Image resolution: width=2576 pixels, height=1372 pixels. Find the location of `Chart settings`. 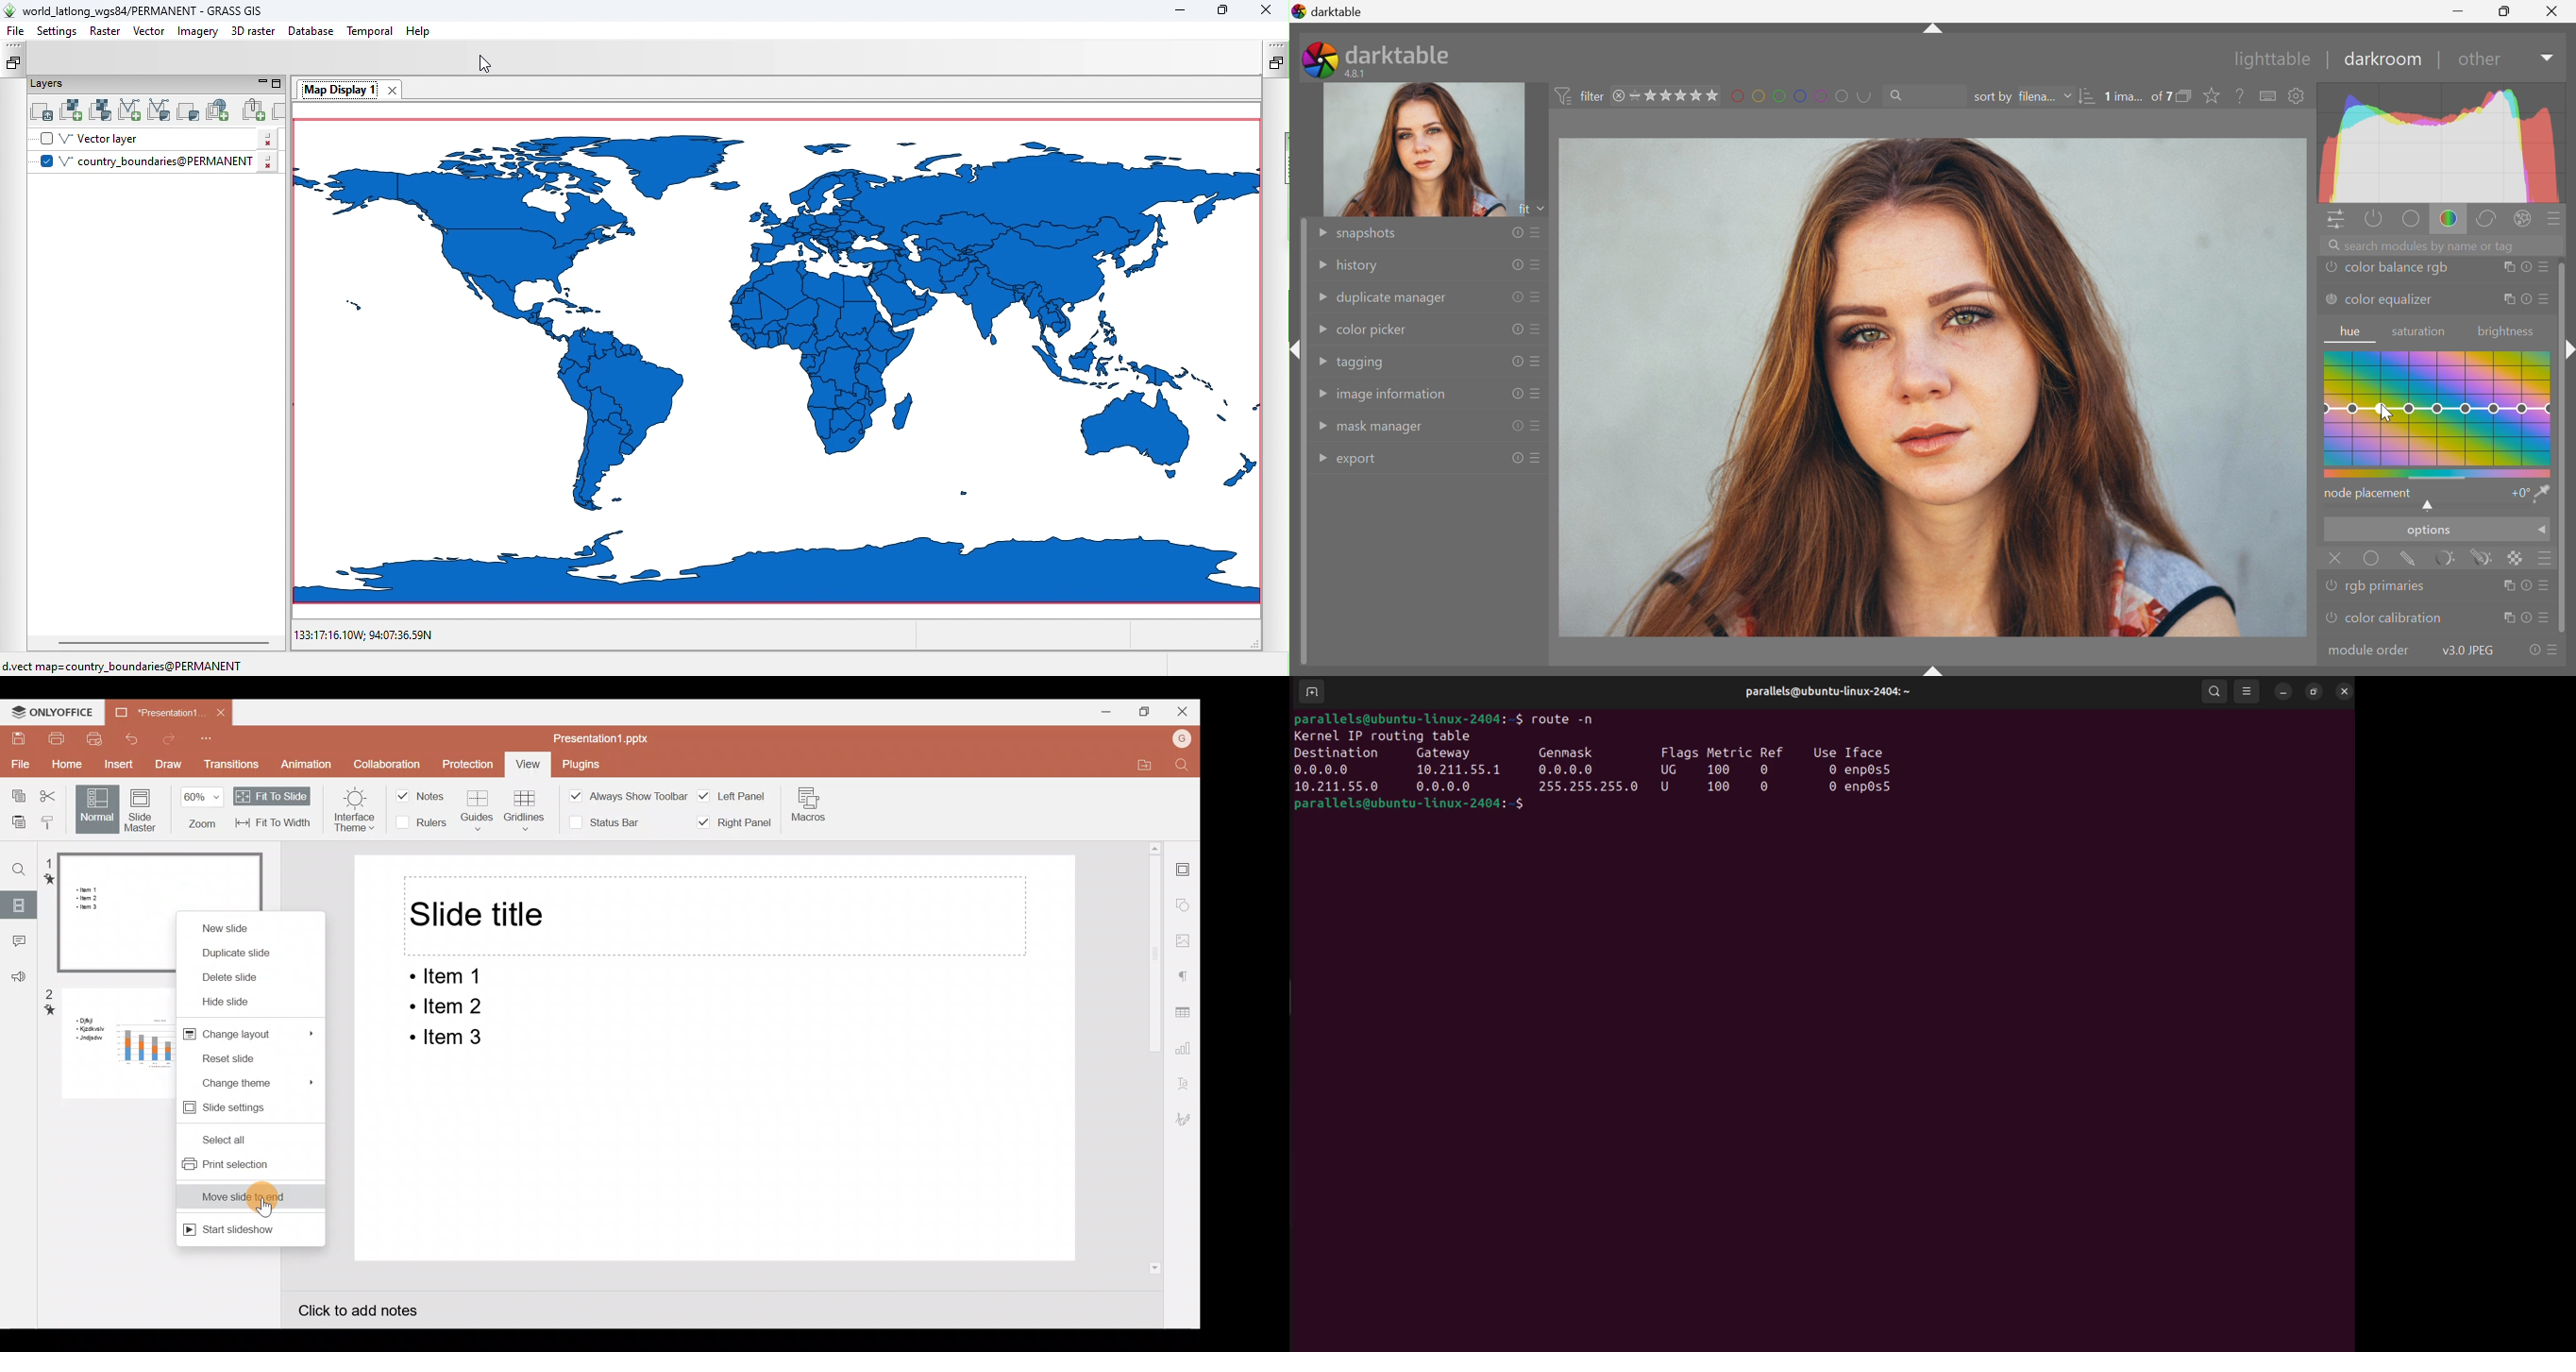

Chart settings is located at coordinates (1187, 1046).